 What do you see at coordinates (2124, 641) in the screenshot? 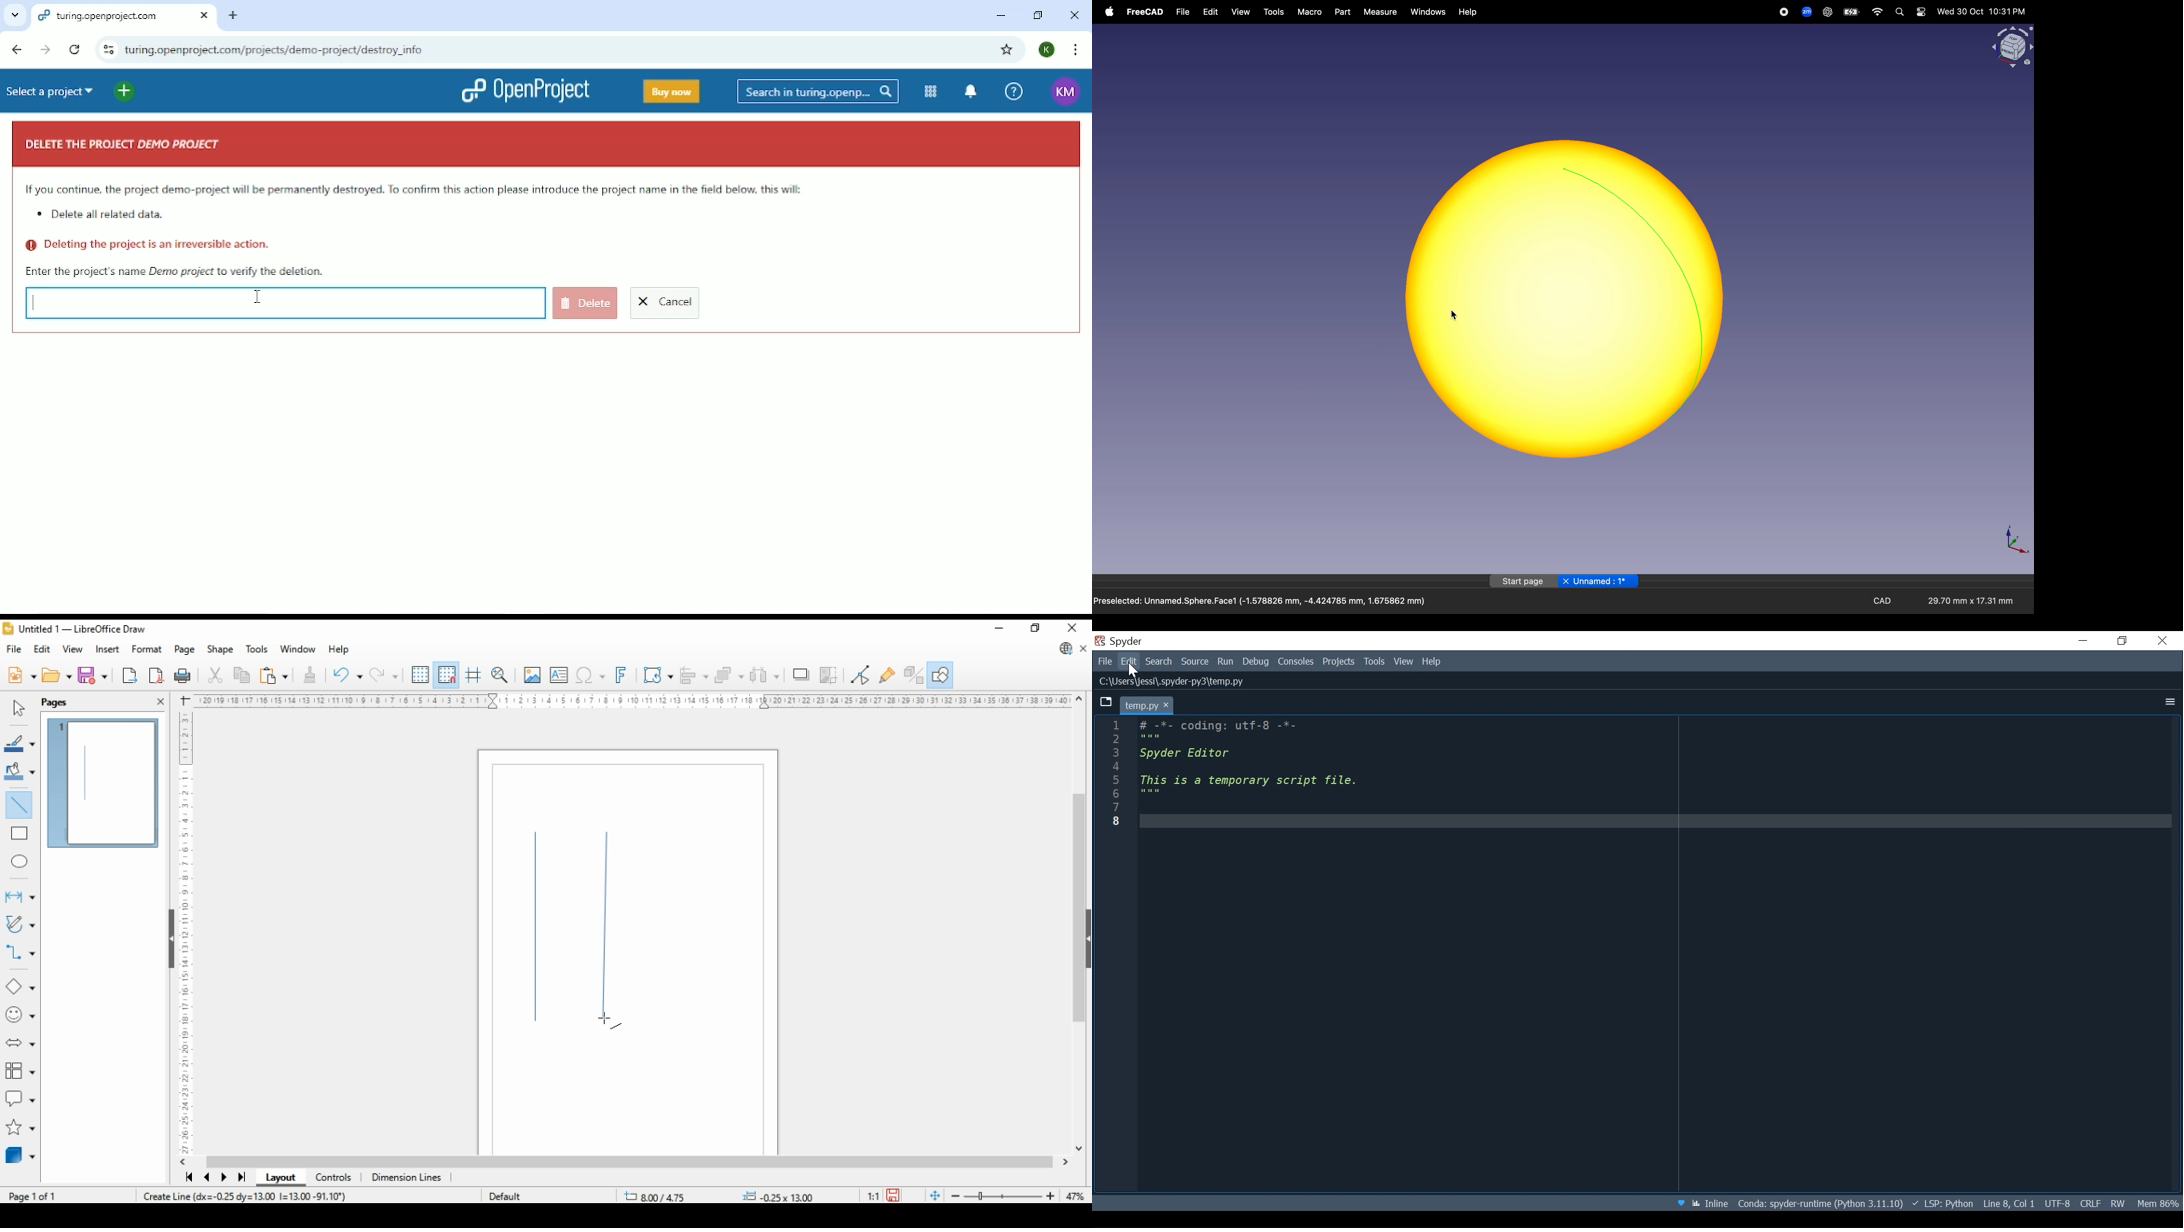
I see `Restore` at bounding box center [2124, 641].